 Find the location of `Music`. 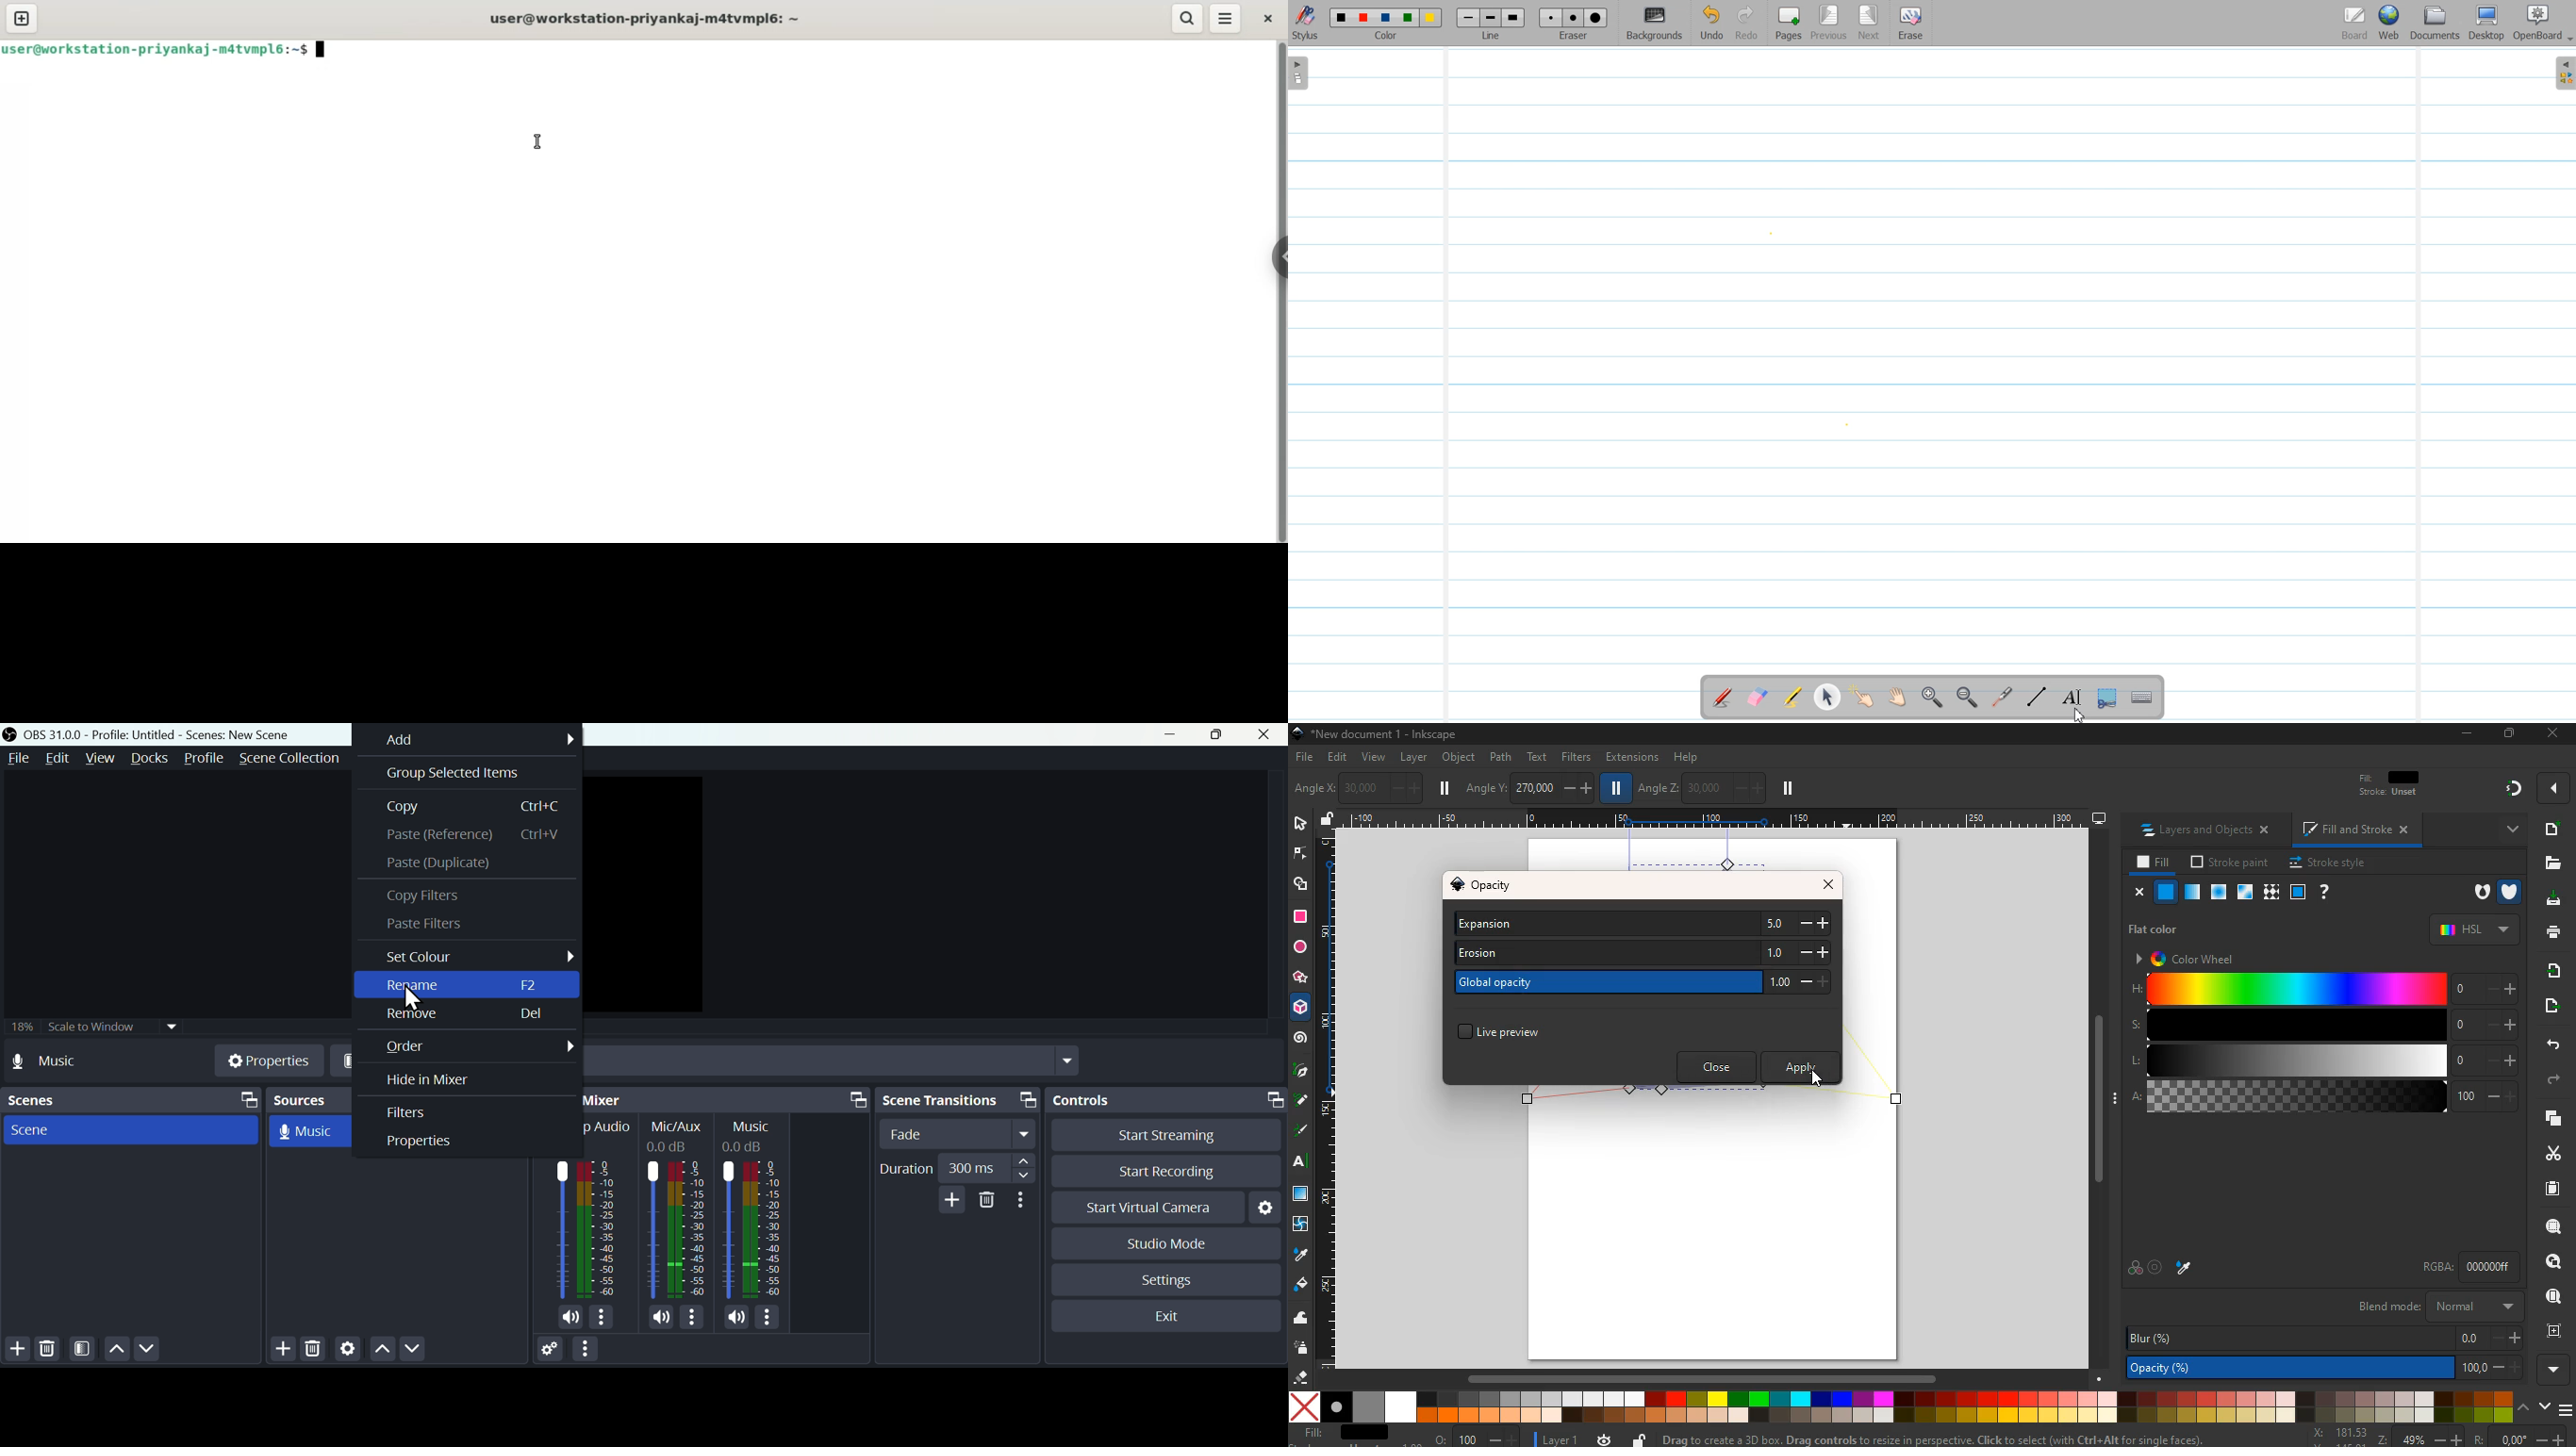

Music is located at coordinates (312, 1130).